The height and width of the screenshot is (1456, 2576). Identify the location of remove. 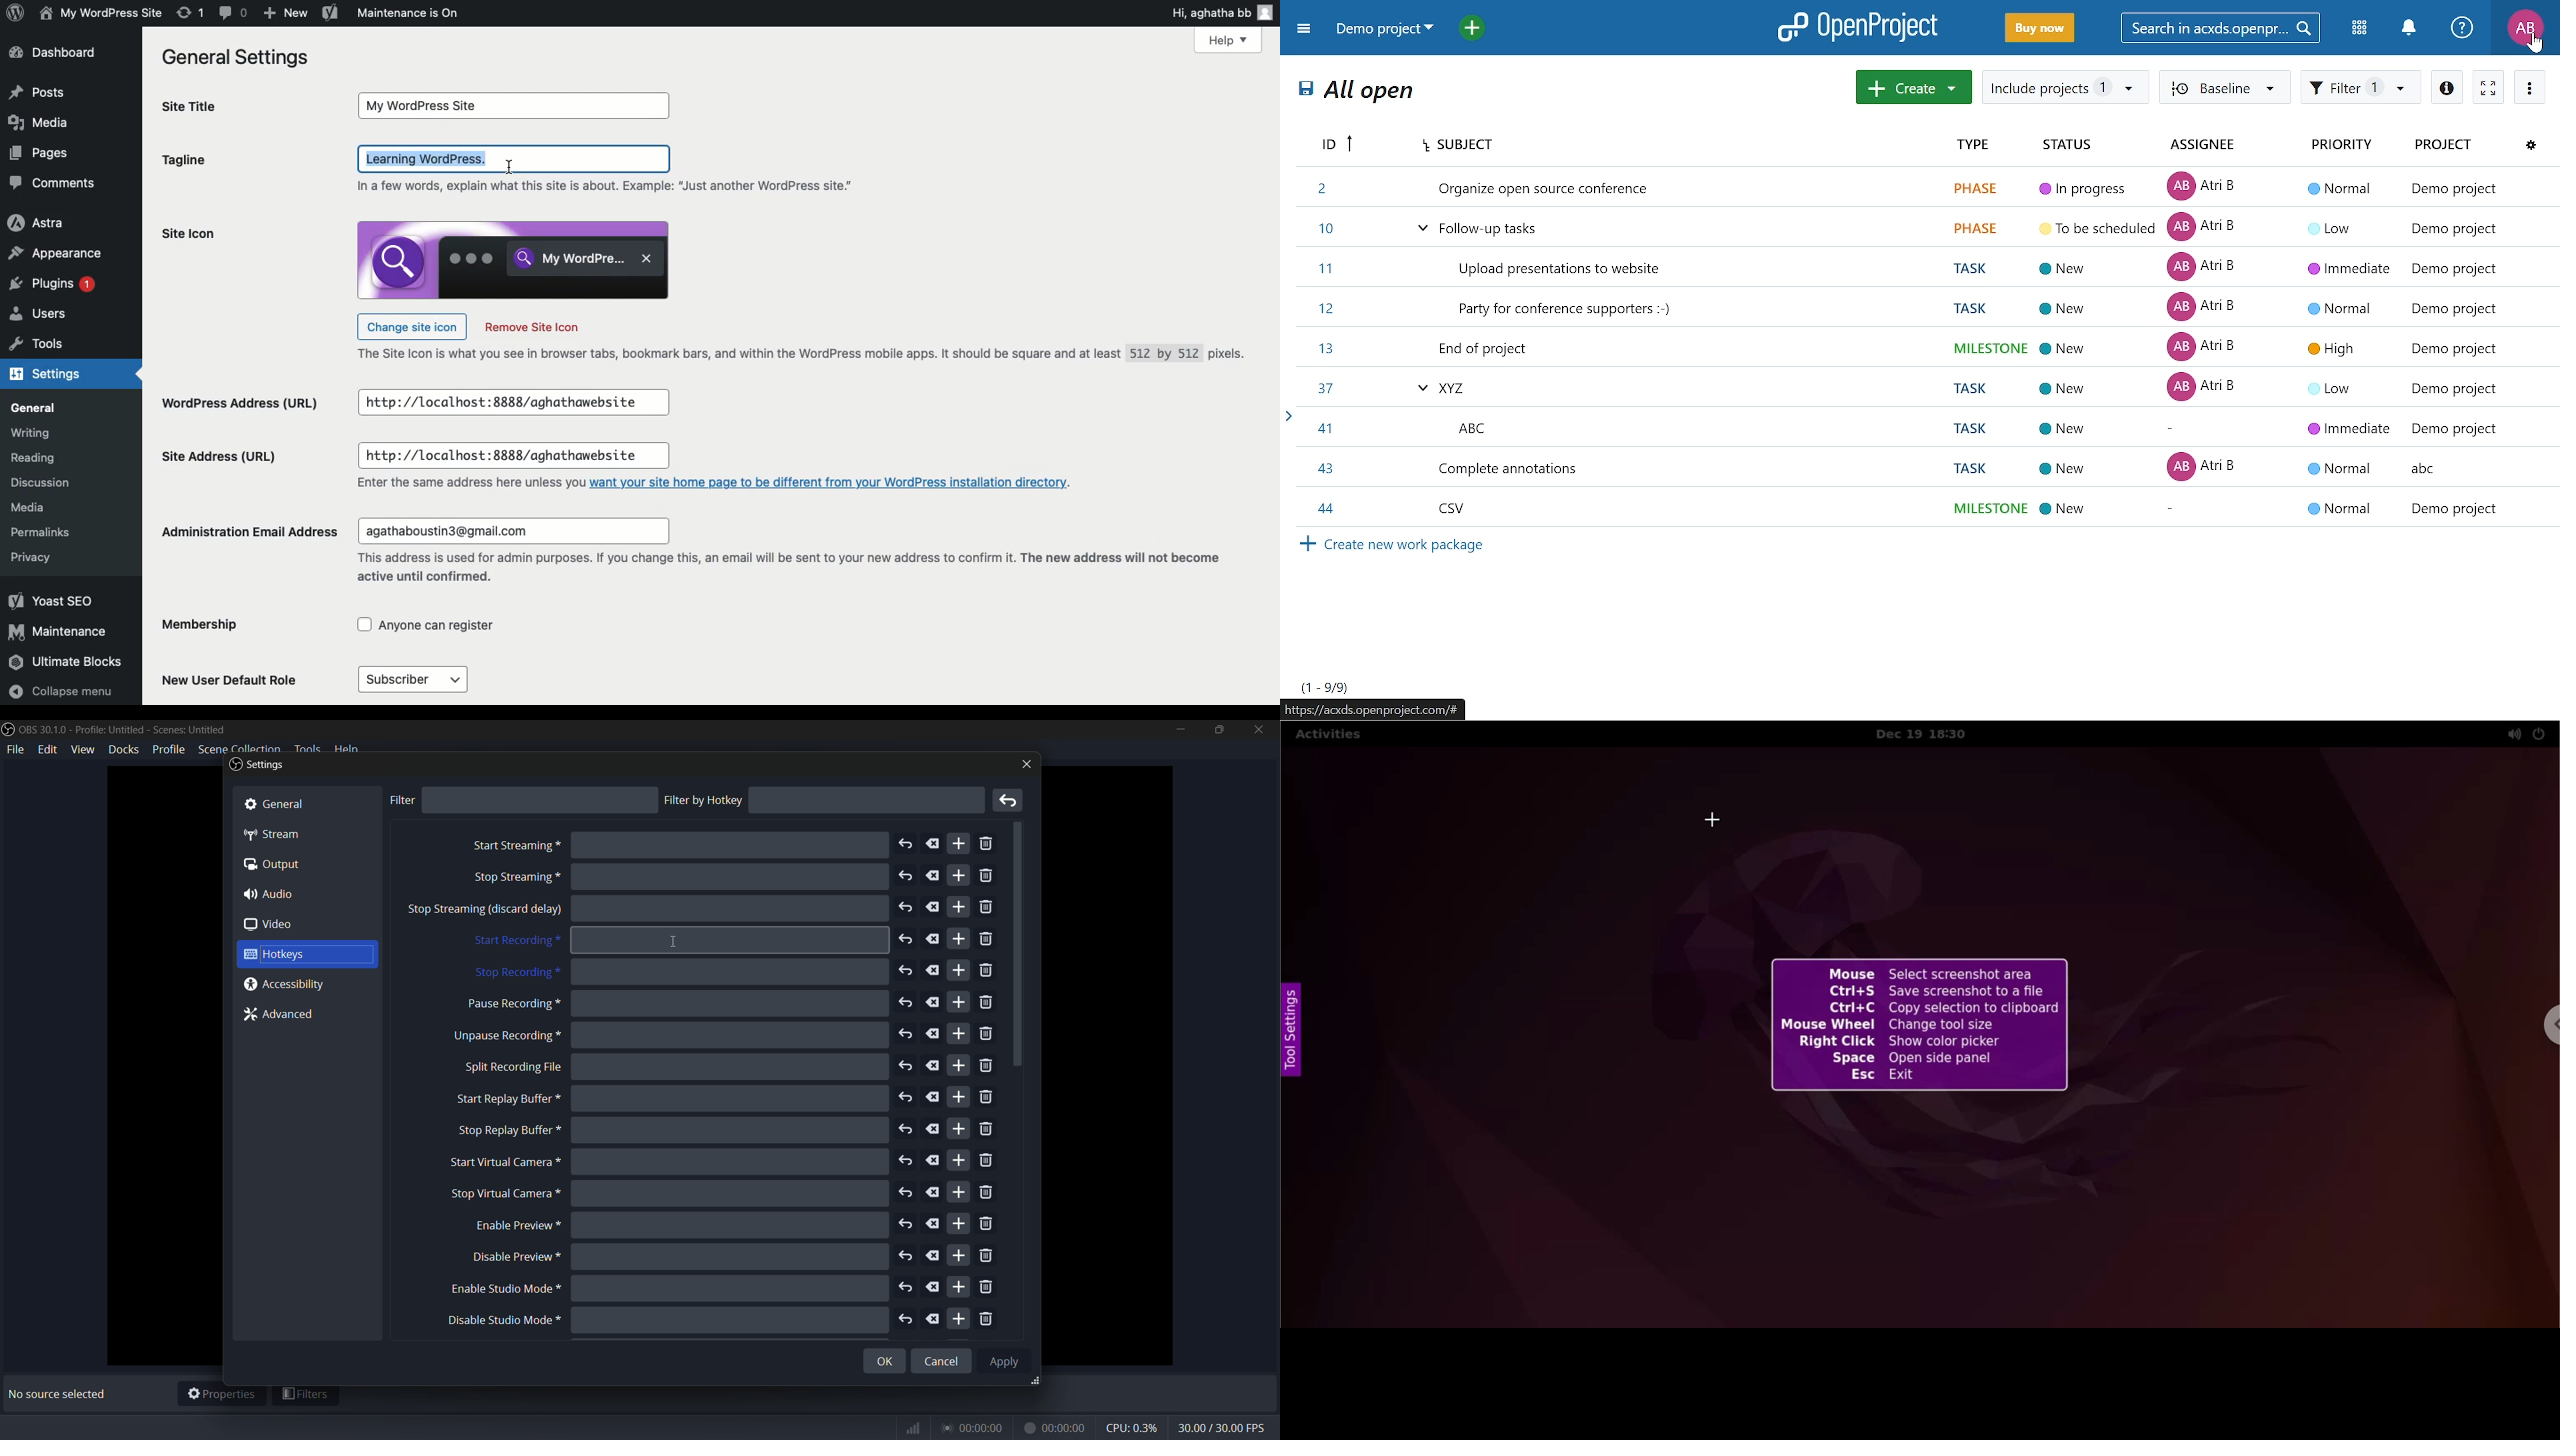
(986, 1288).